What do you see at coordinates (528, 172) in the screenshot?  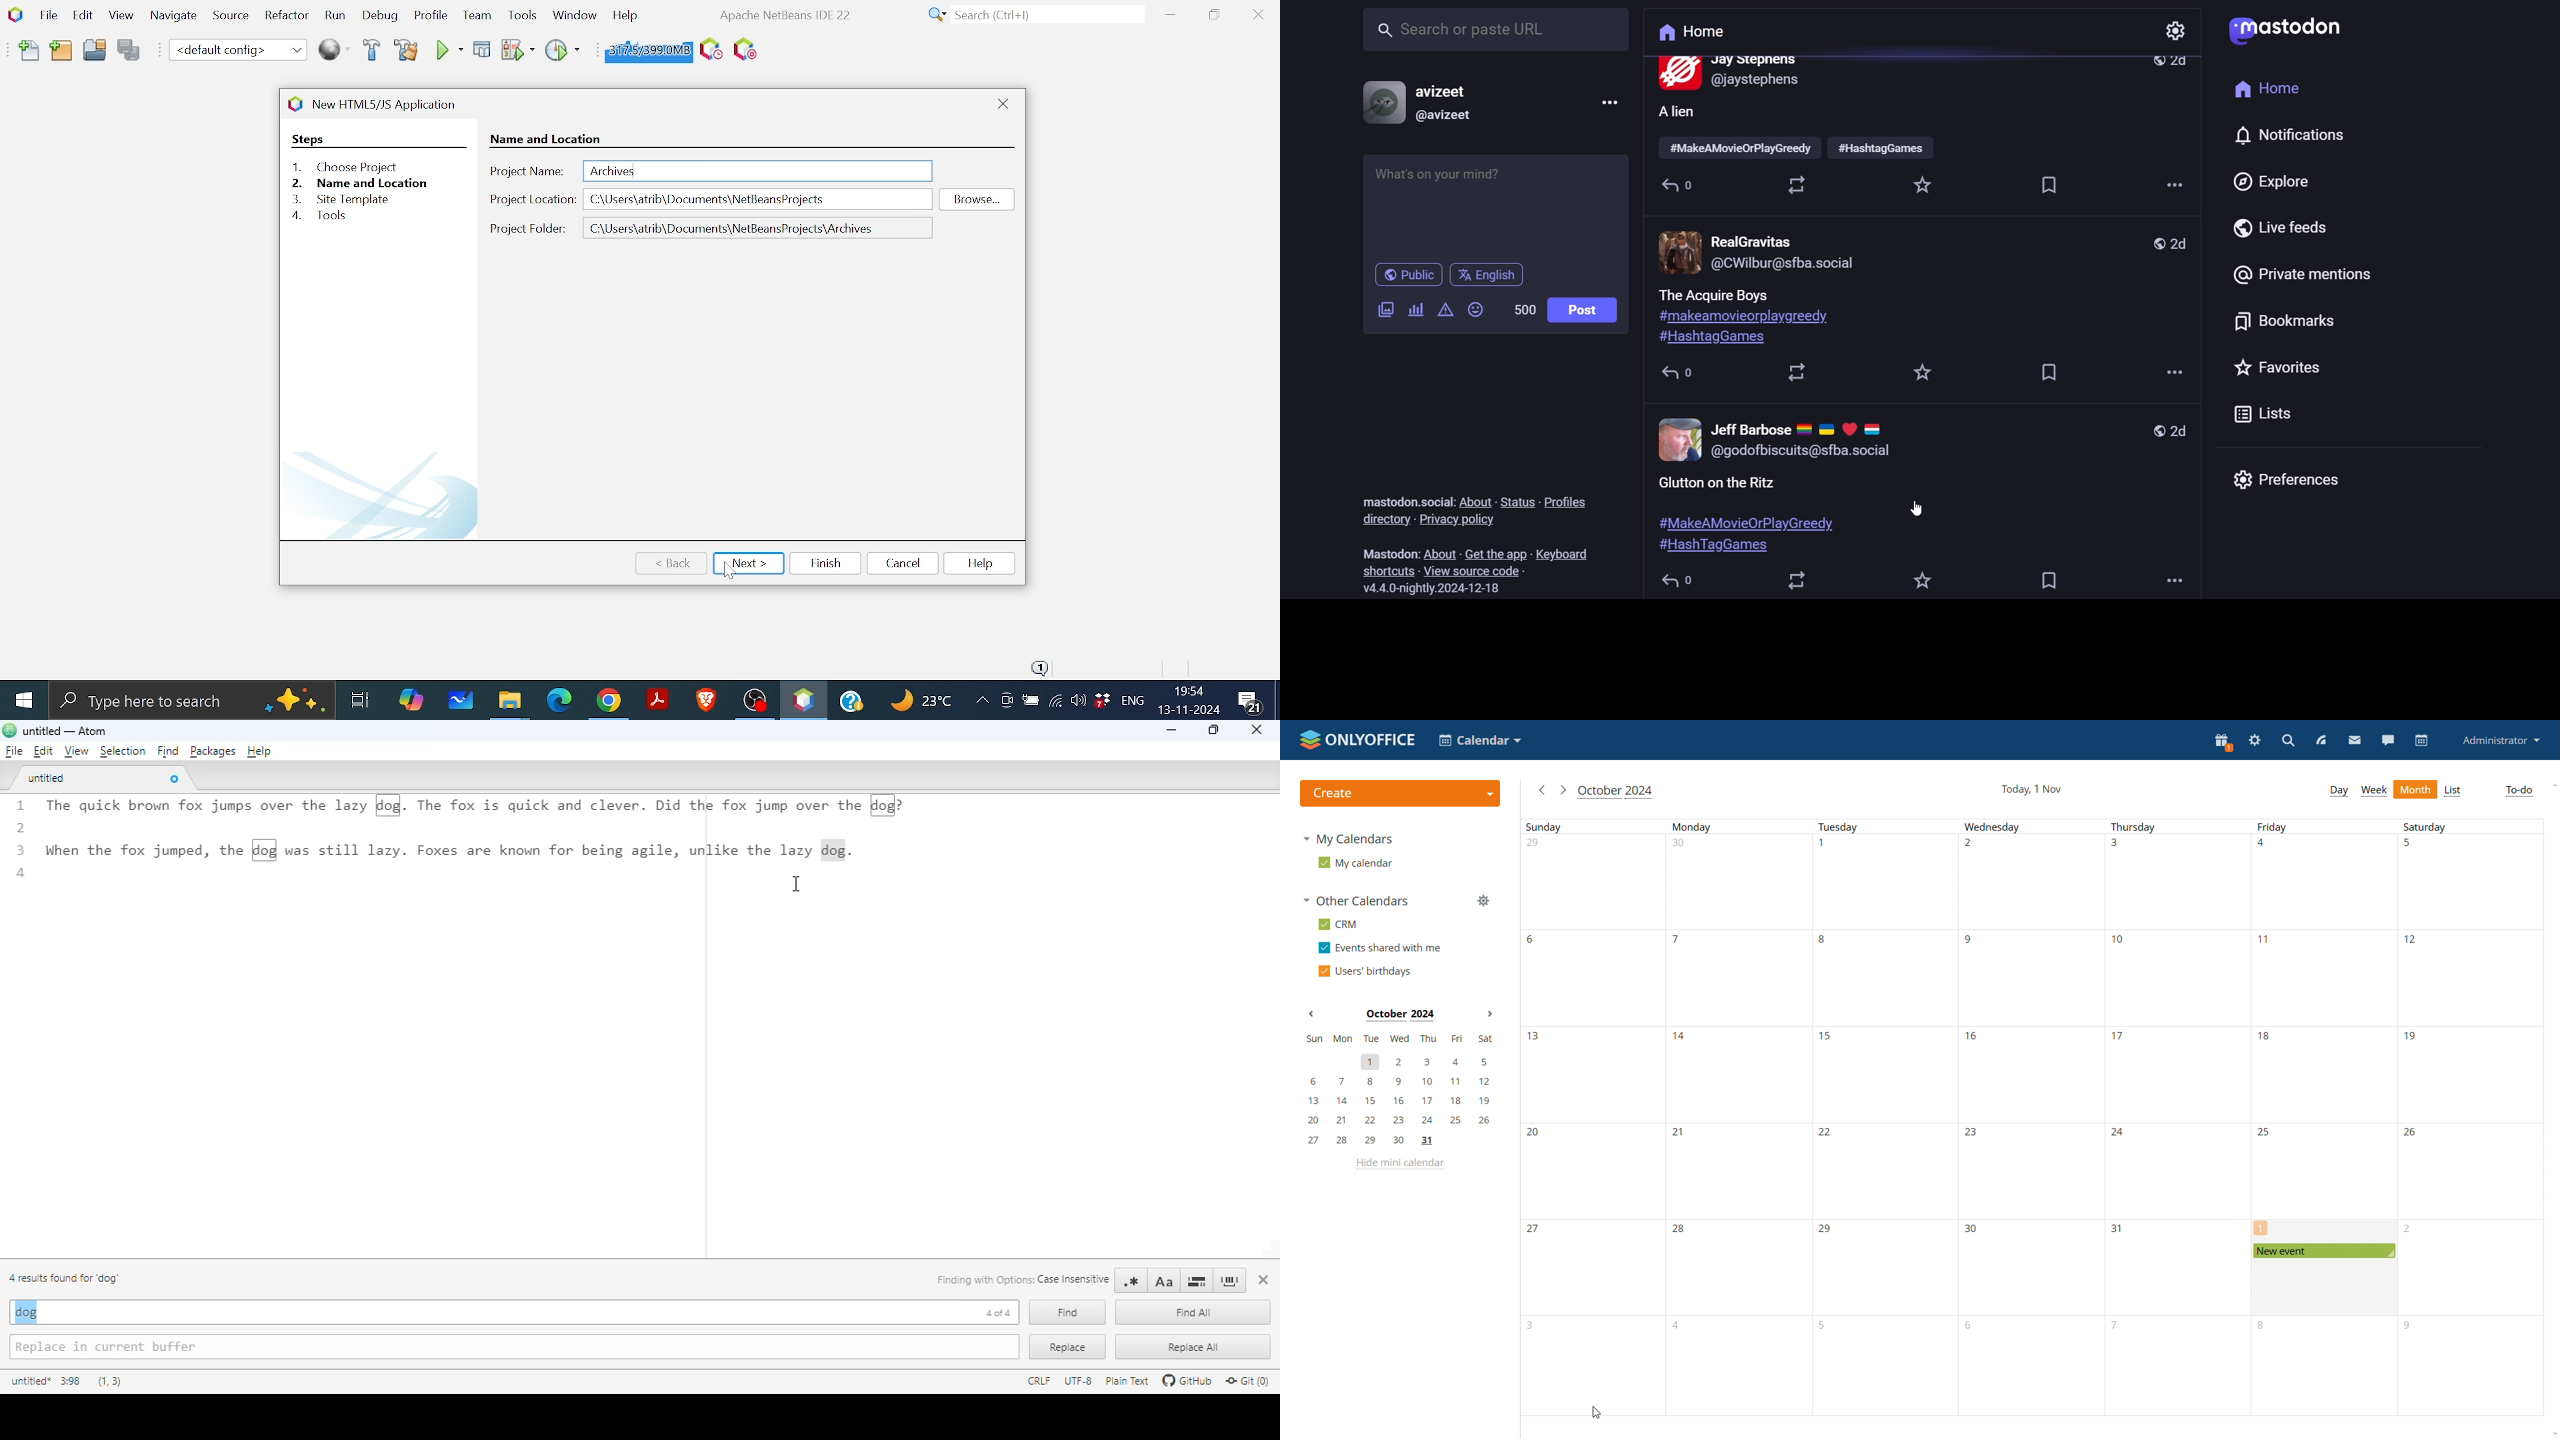 I see `Project Name:` at bounding box center [528, 172].